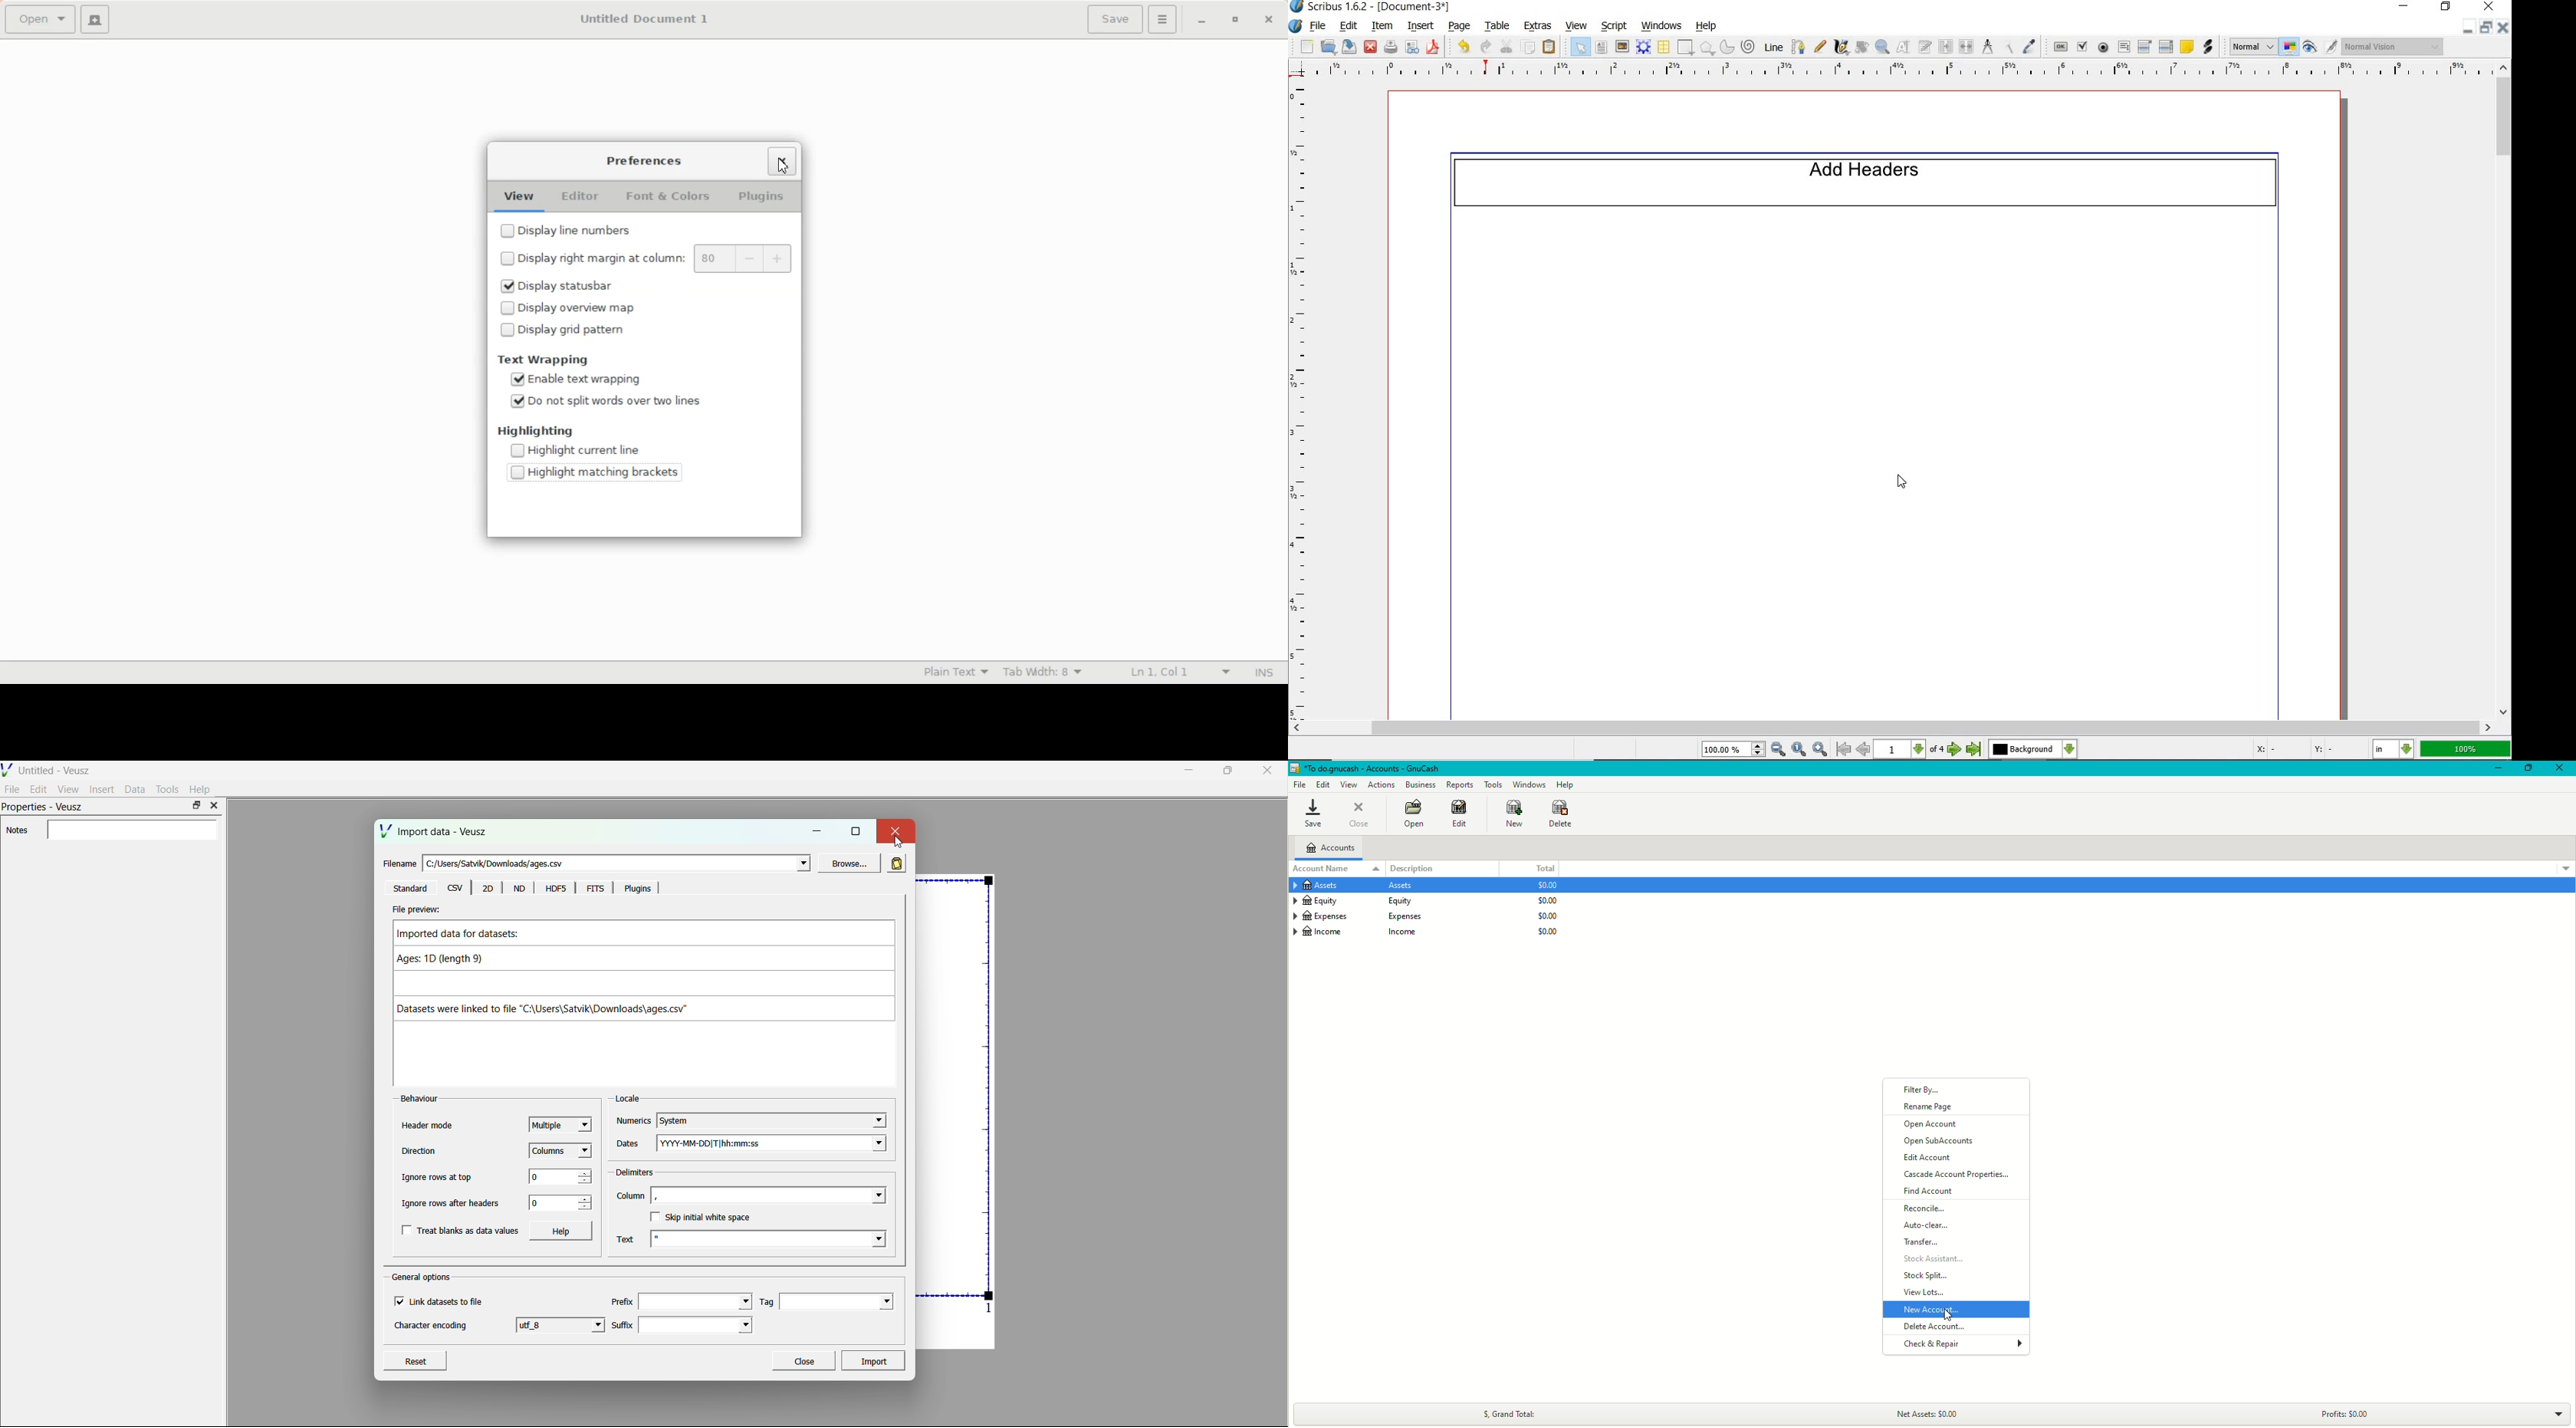 This screenshot has width=2576, height=1428. Describe the element at coordinates (465, 936) in the screenshot. I see `Imported data for datasets:` at that location.